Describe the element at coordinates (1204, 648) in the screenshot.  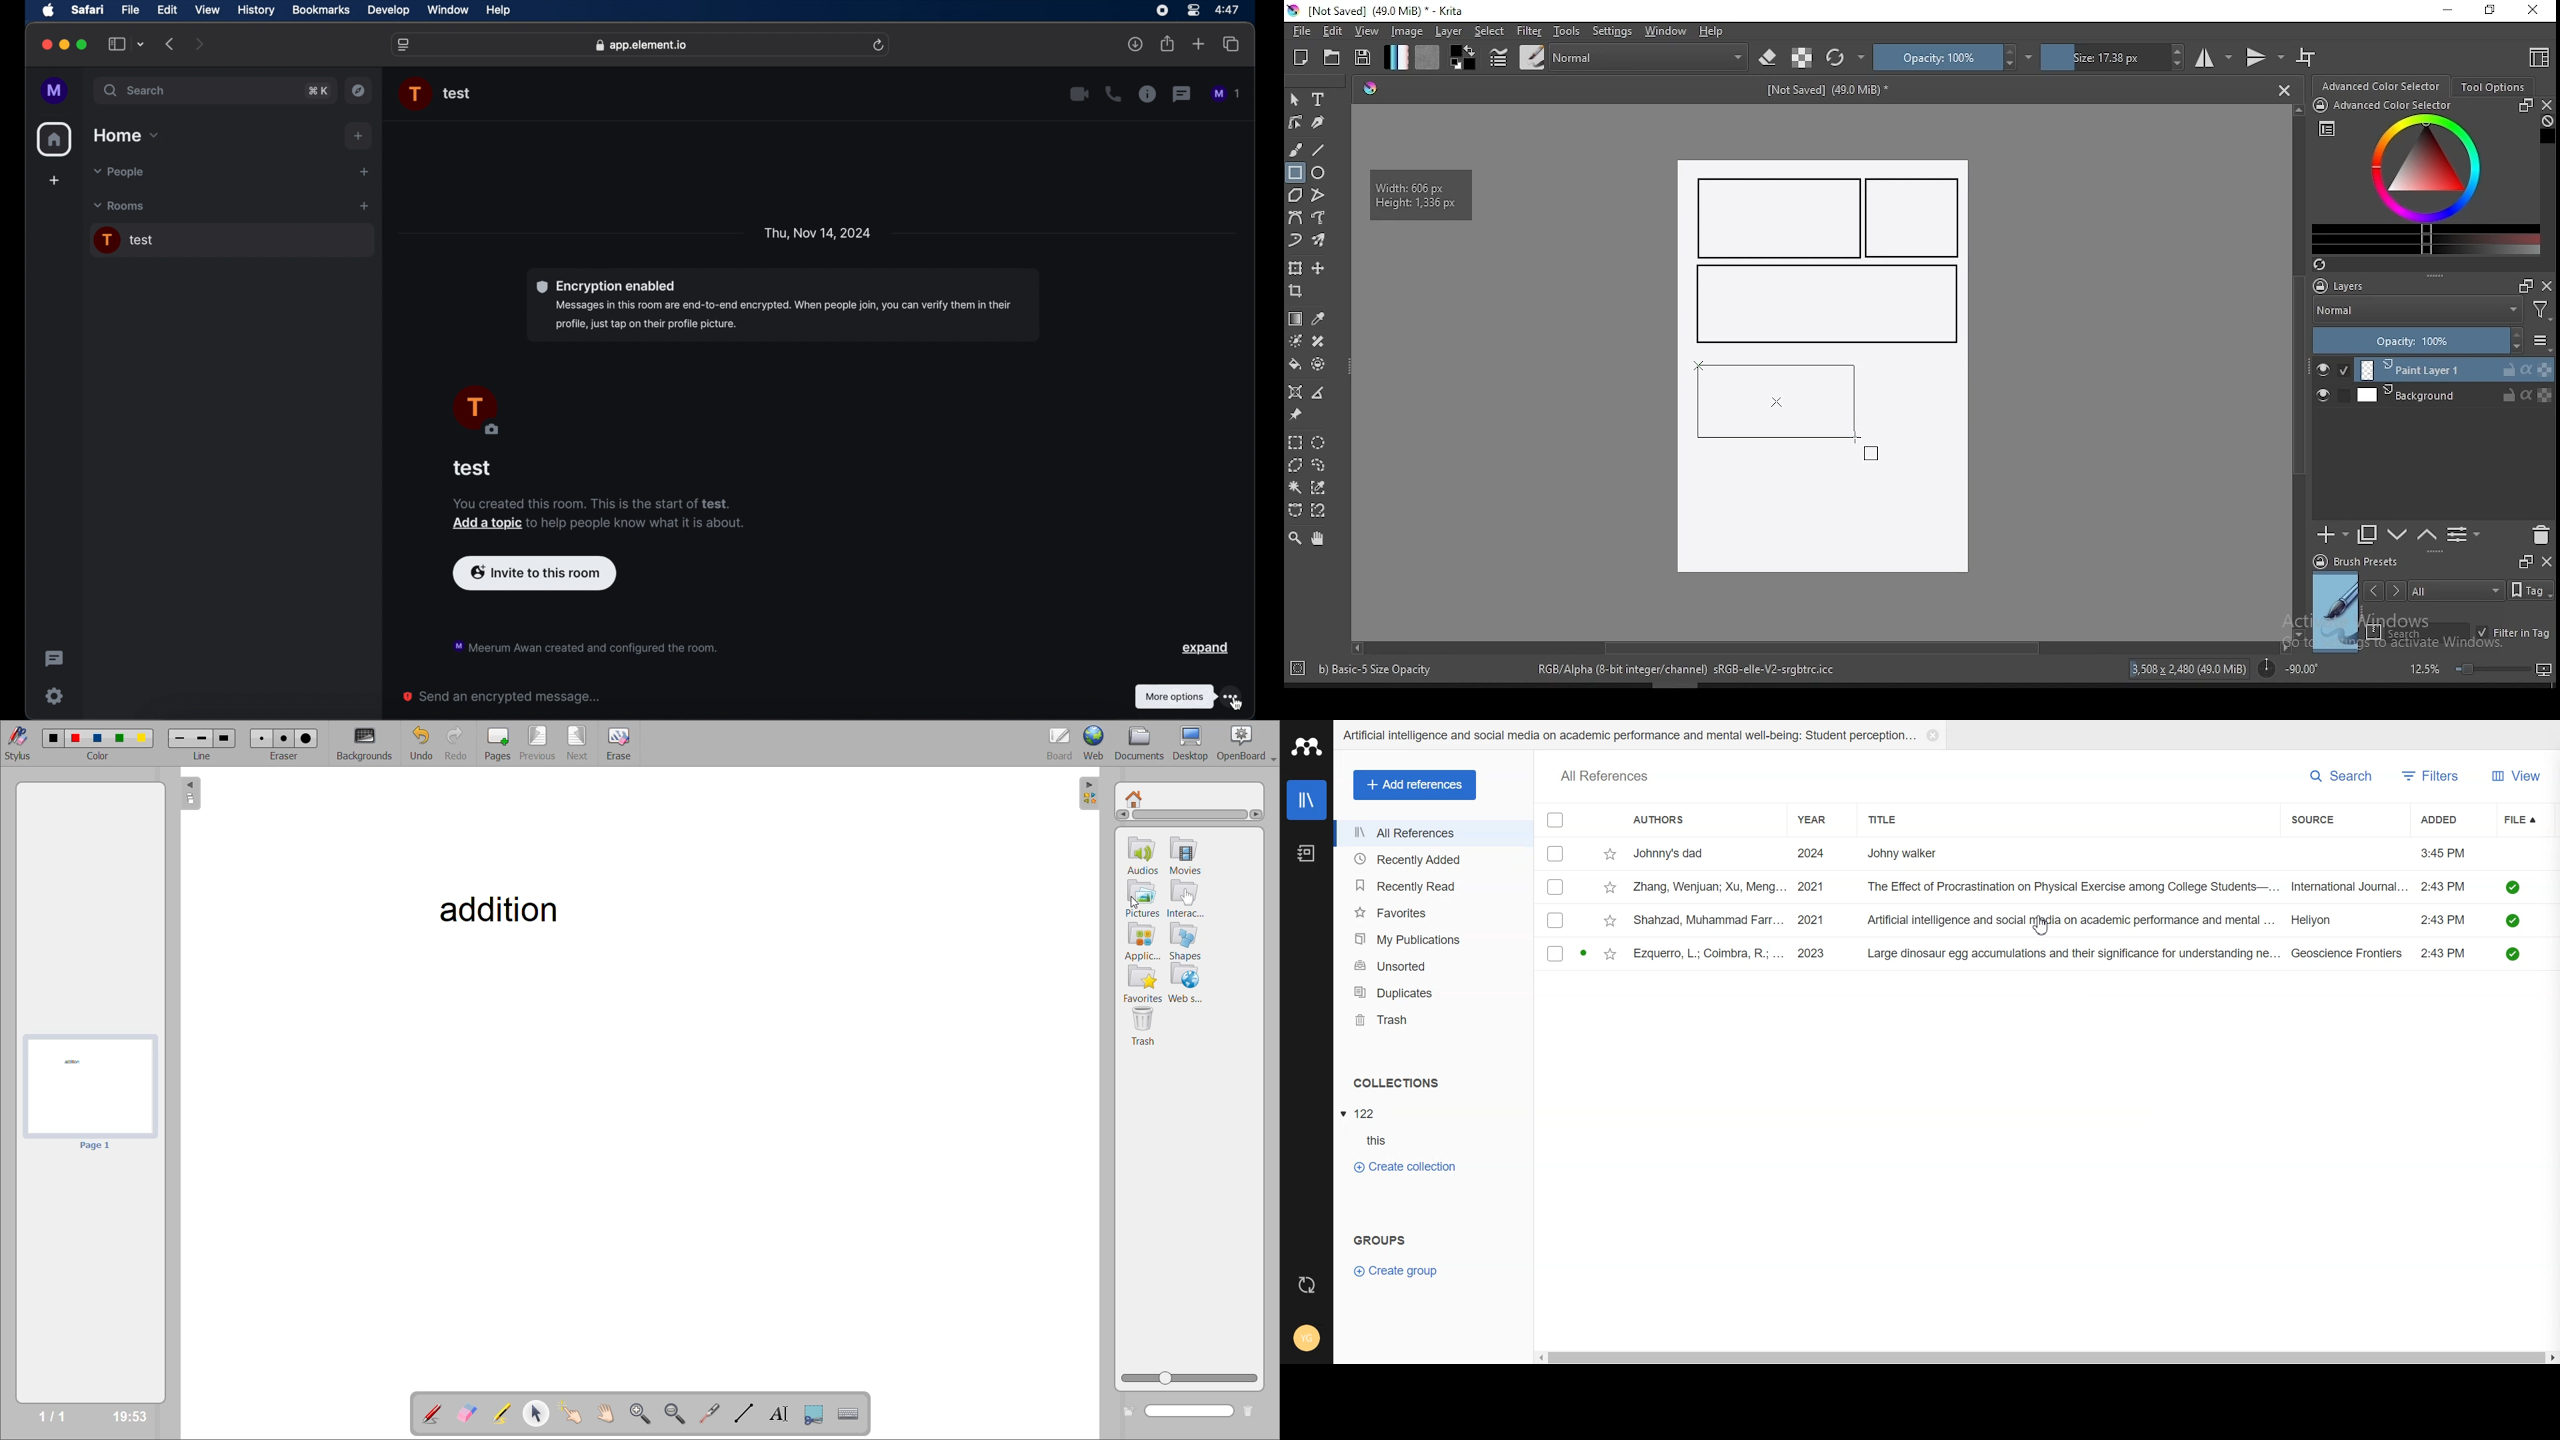
I see `expand` at that location.